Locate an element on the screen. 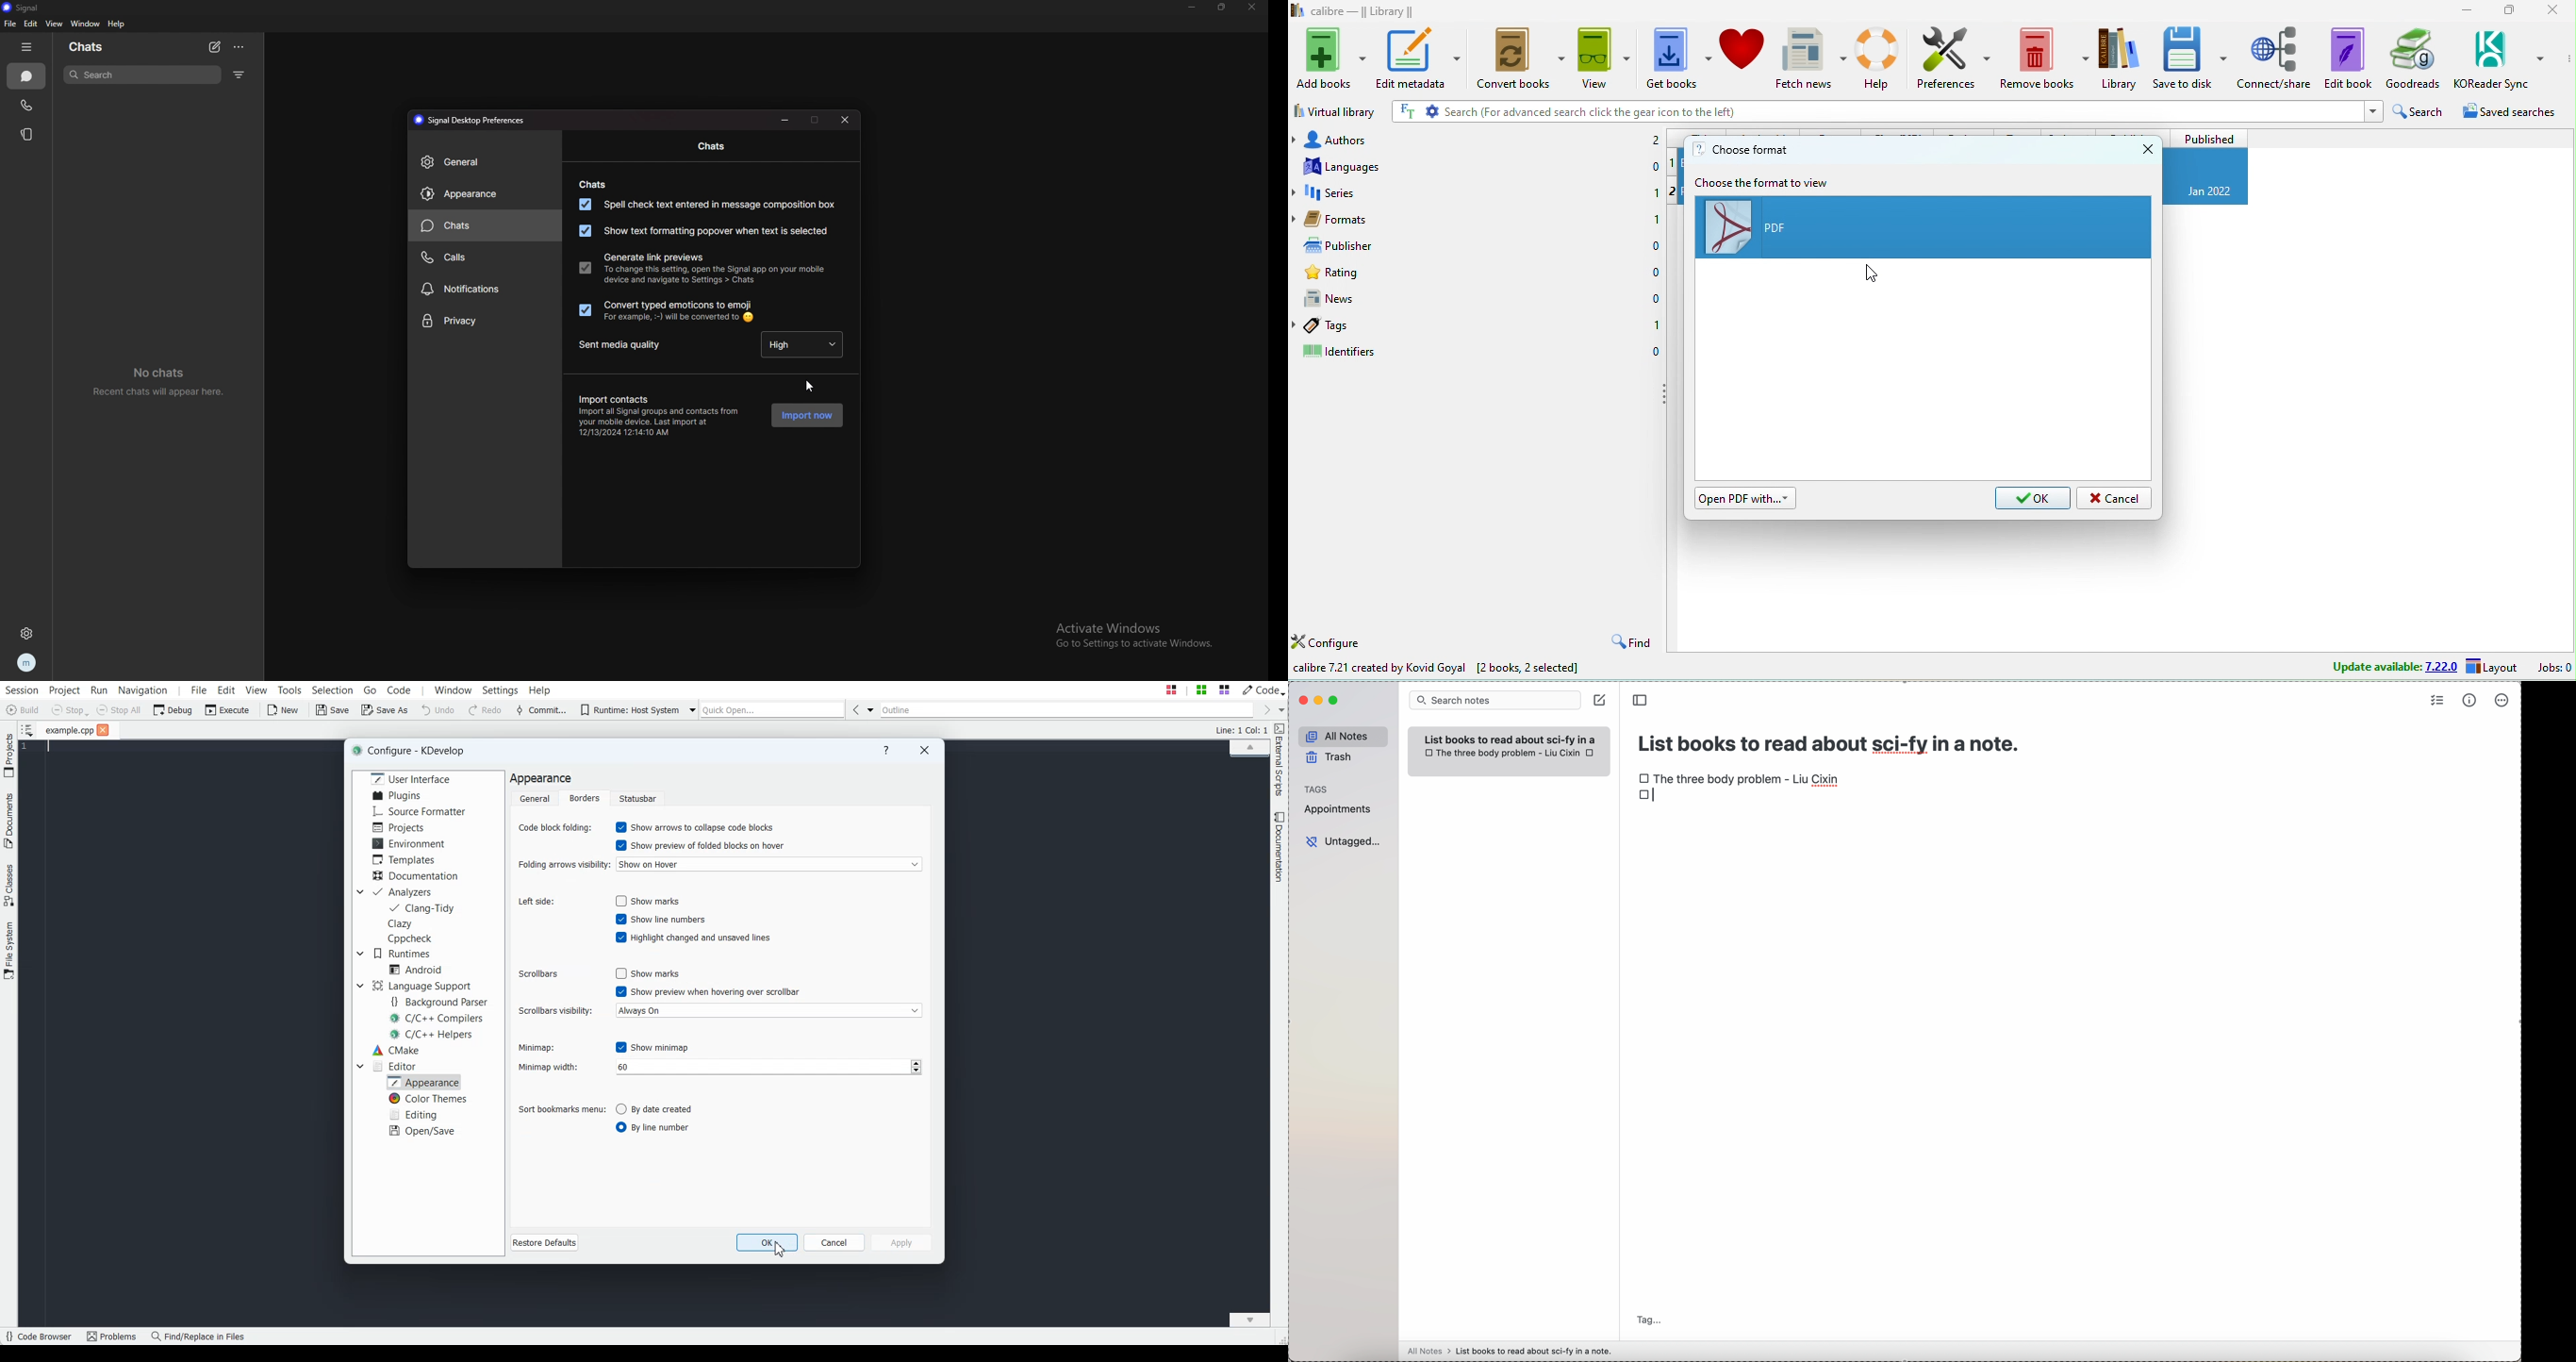  rating is located at coordinates (1362, 271).